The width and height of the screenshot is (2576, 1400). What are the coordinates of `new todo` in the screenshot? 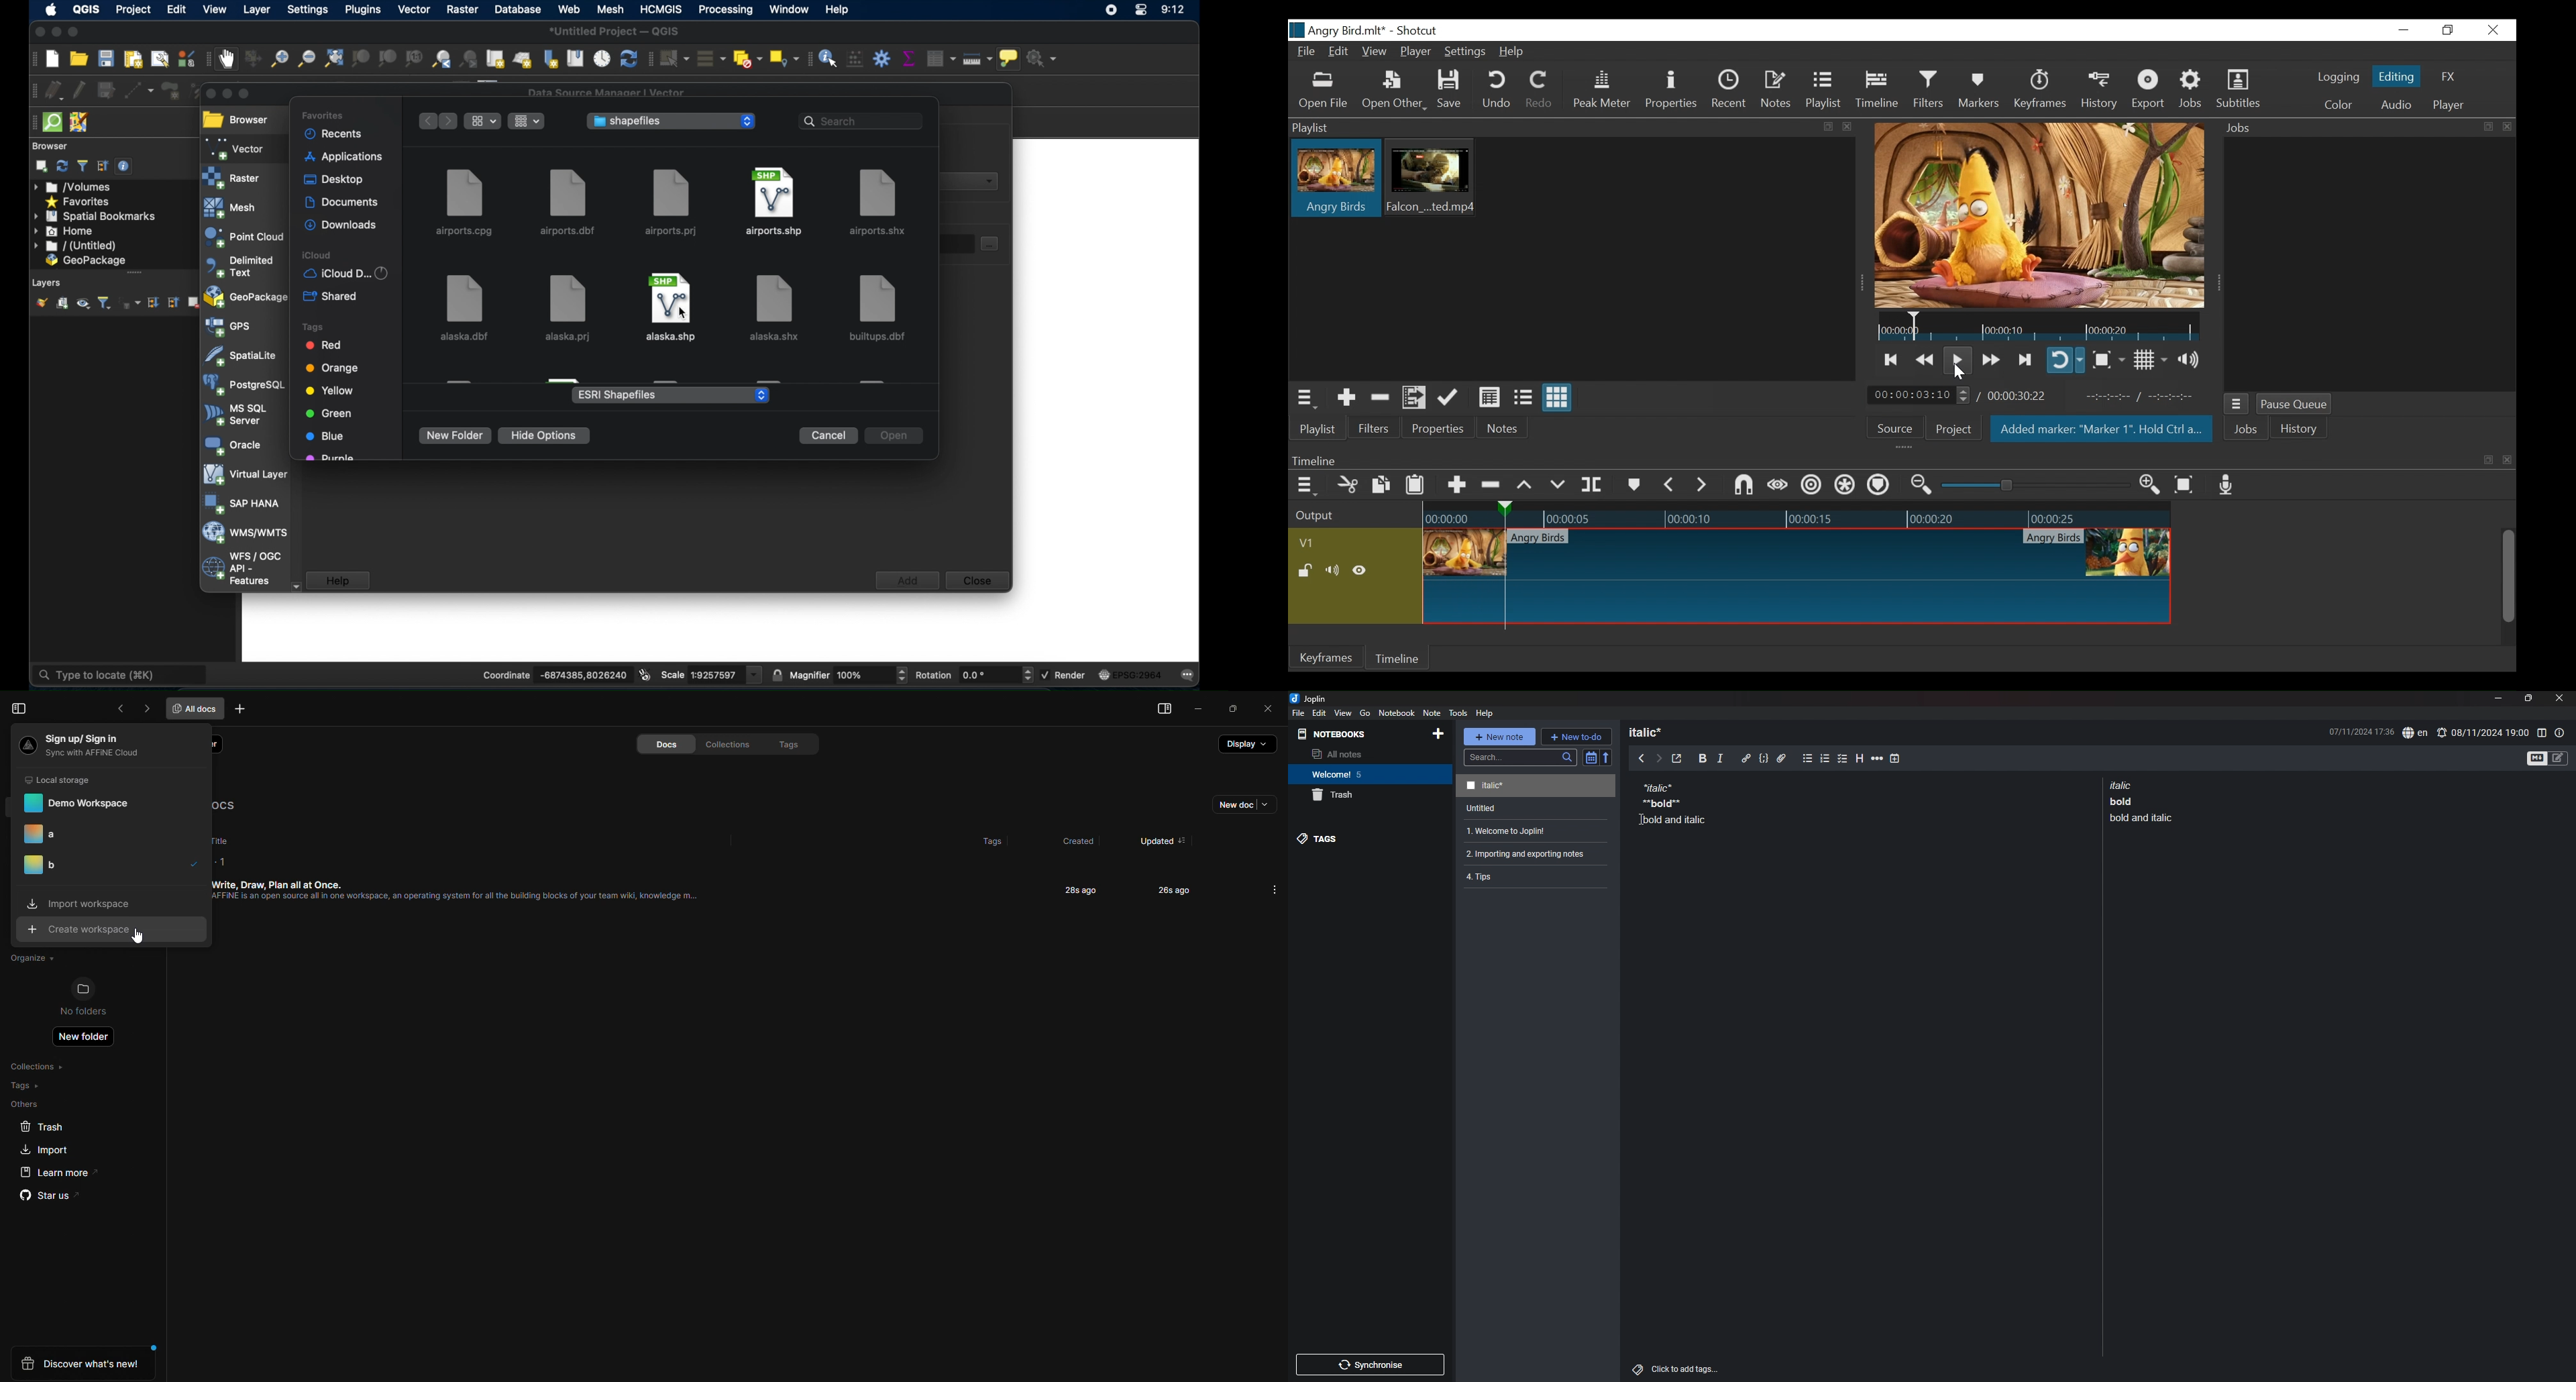 It's located at (1576, 736).